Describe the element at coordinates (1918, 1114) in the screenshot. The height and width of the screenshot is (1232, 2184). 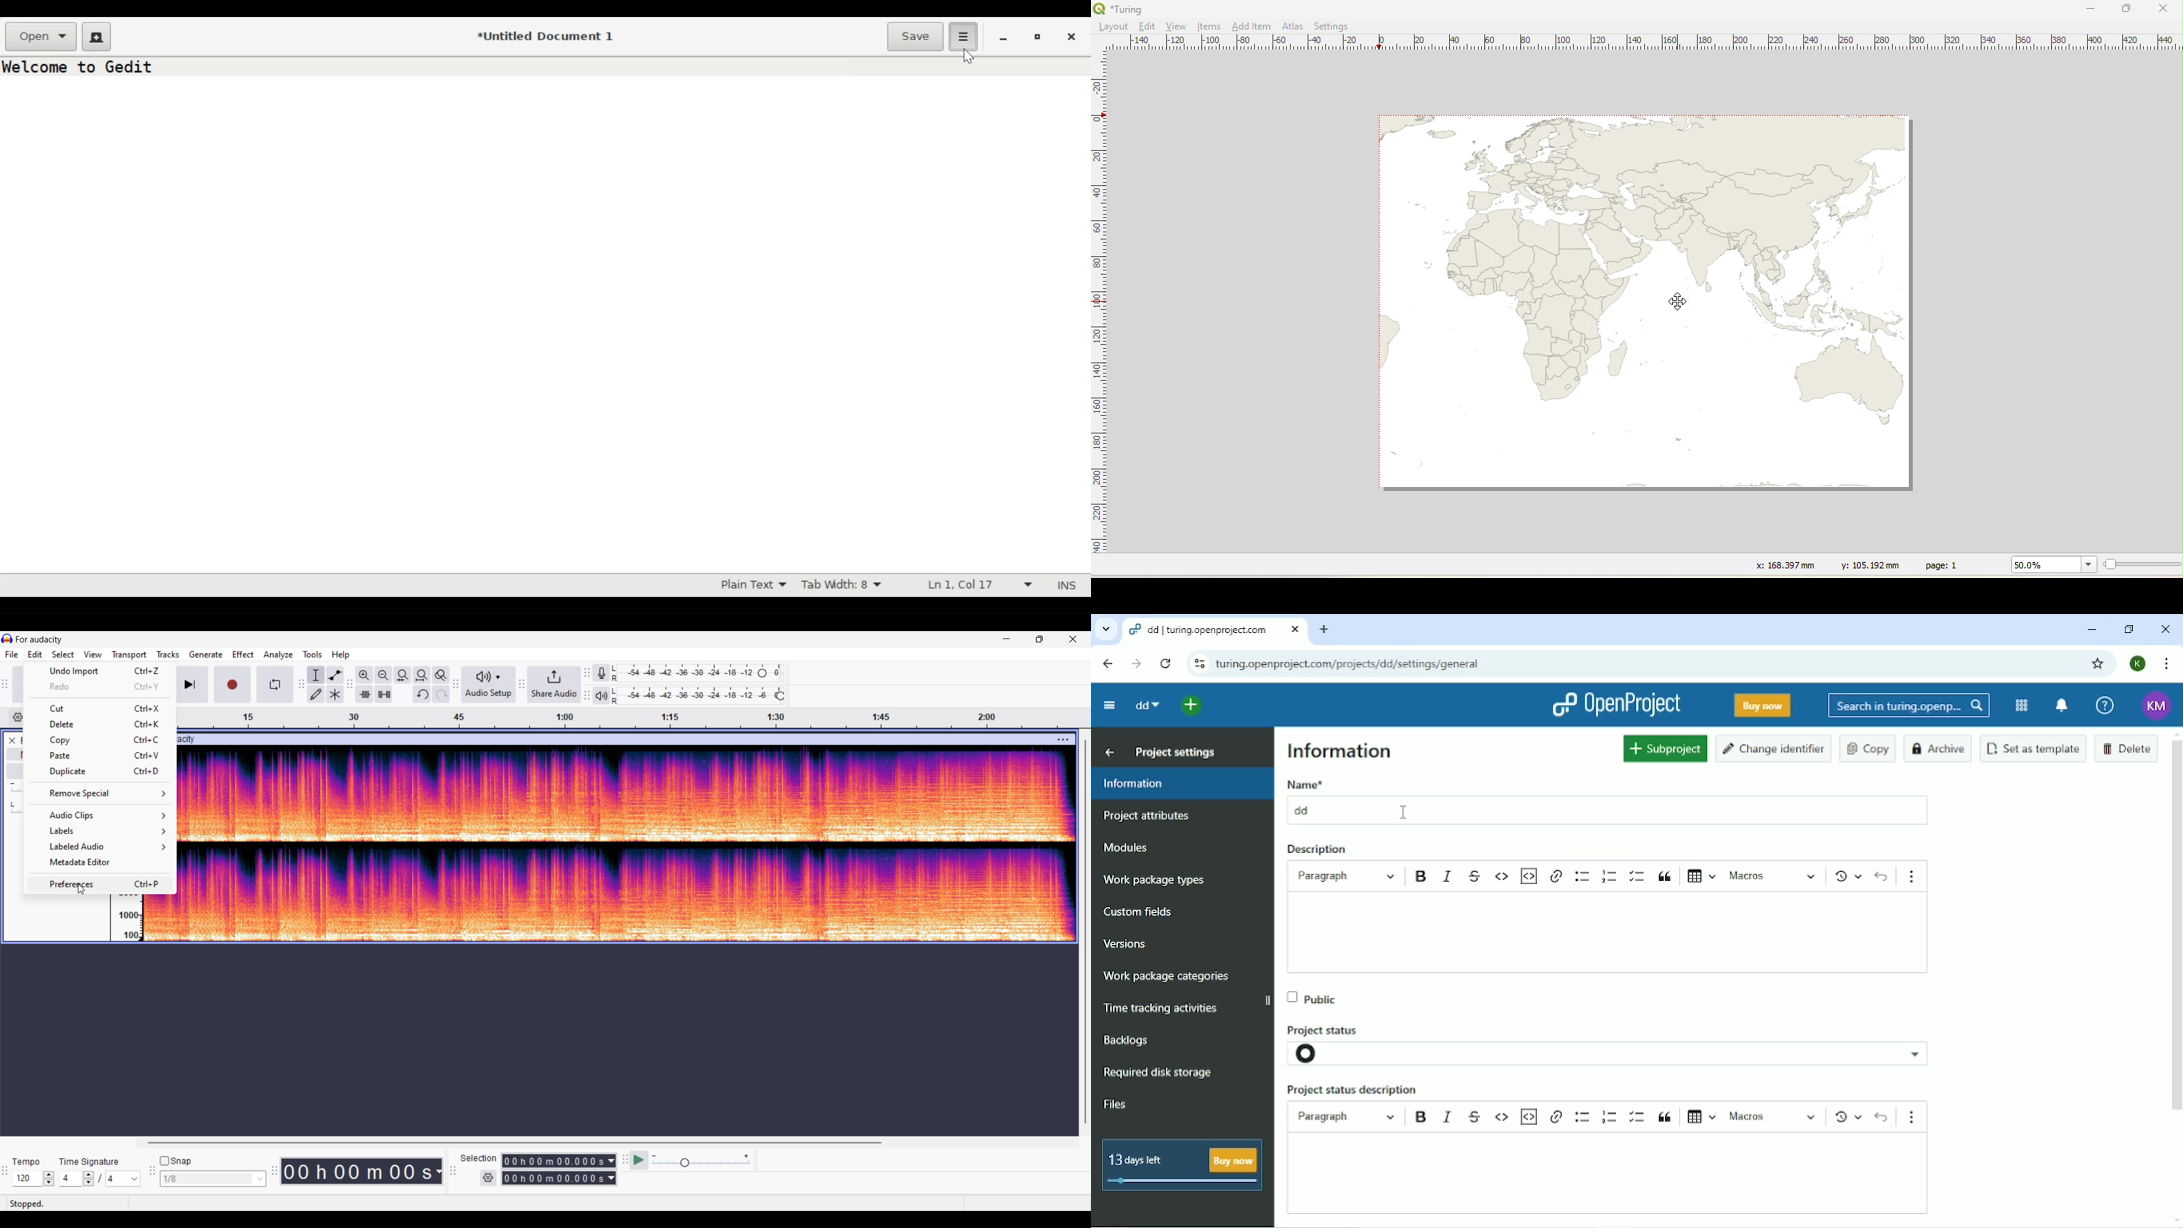
I see `show more items` at that location.